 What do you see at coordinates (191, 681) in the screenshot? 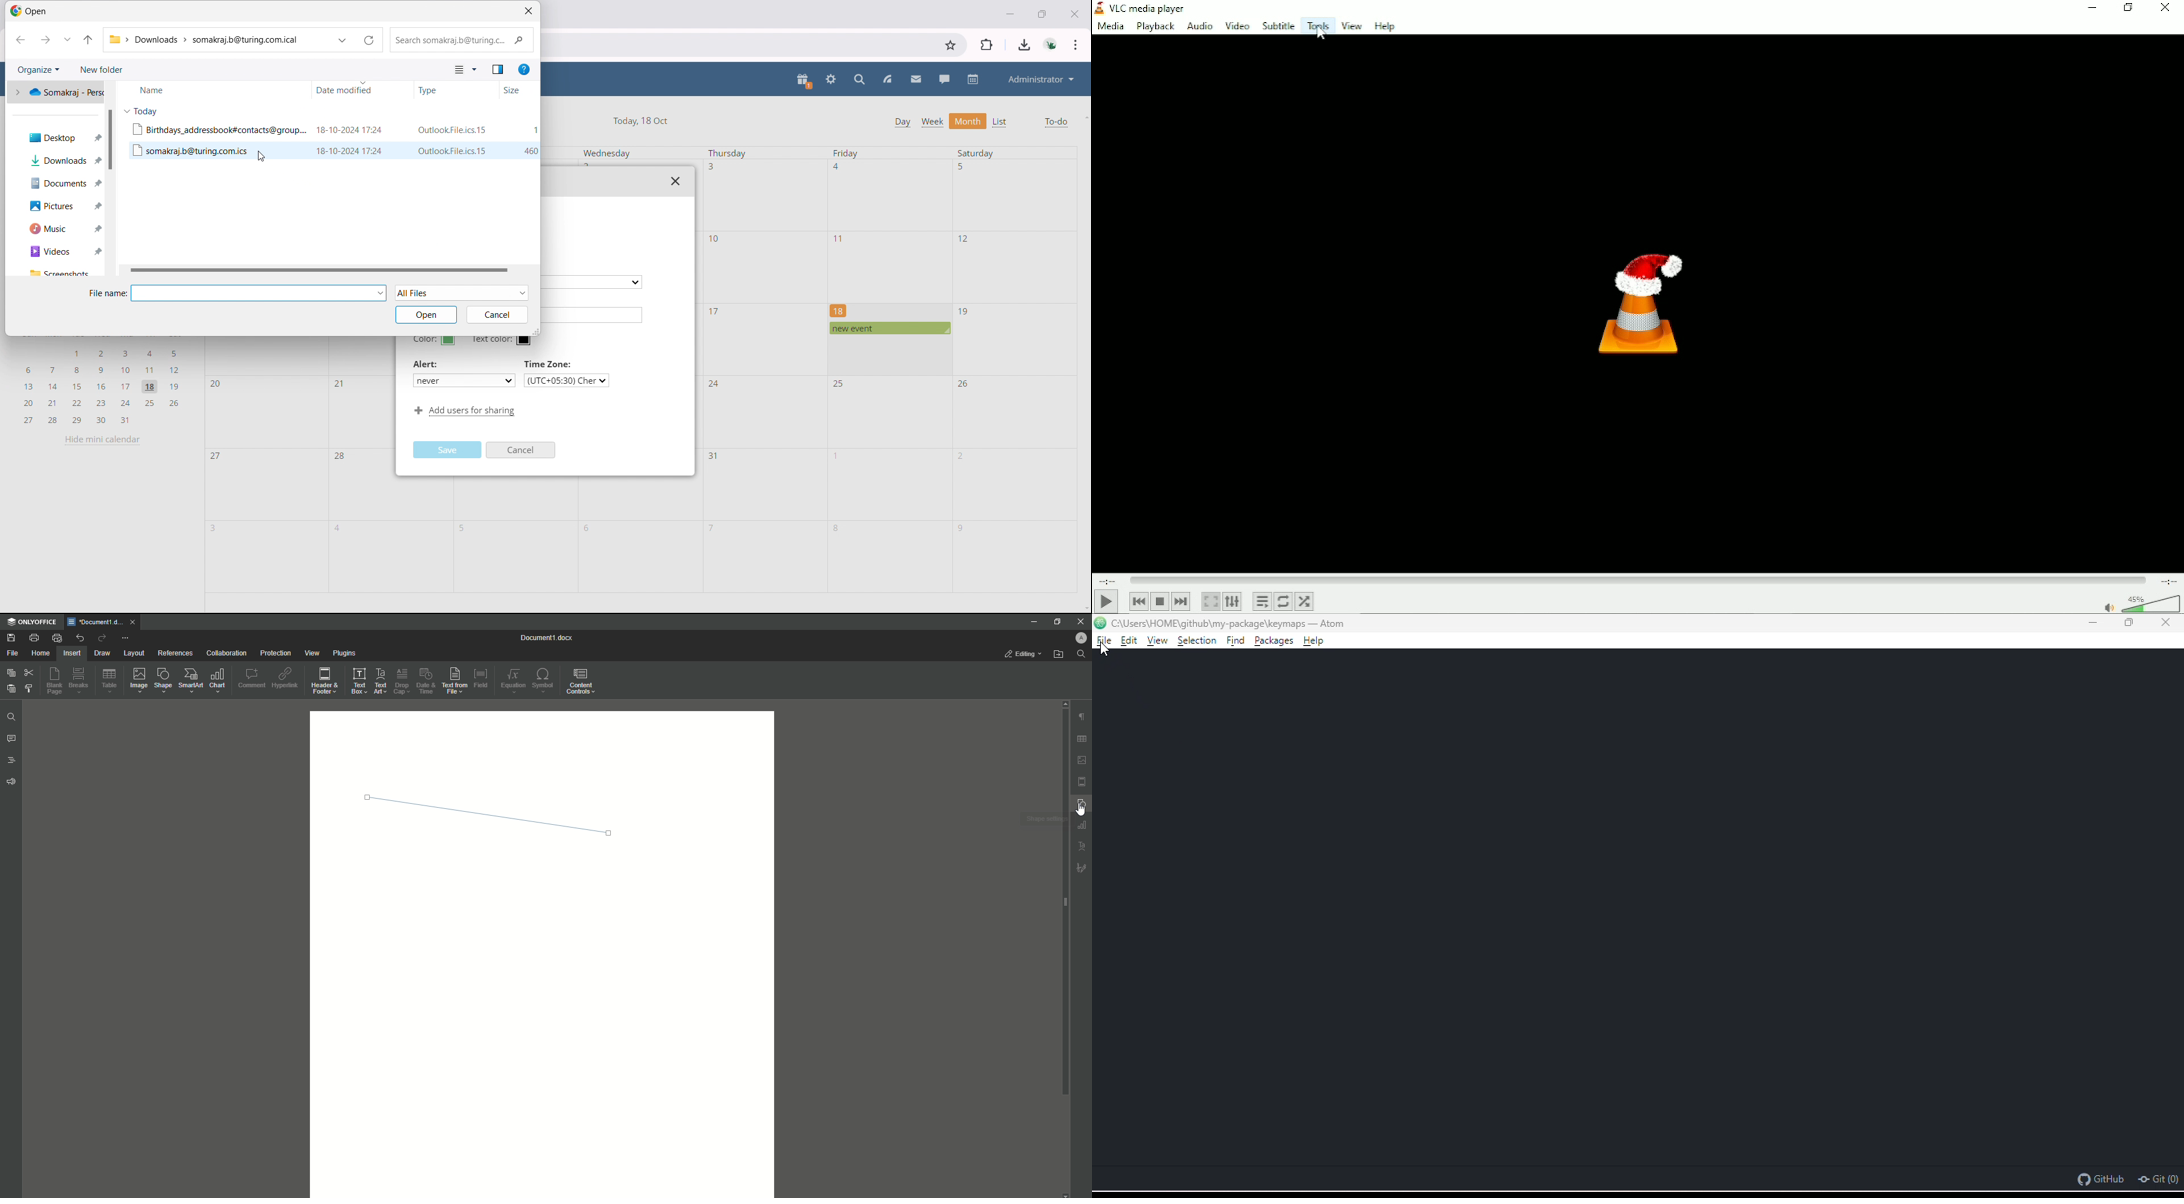
I see `SmartArt` at bounding box center [191, 681].